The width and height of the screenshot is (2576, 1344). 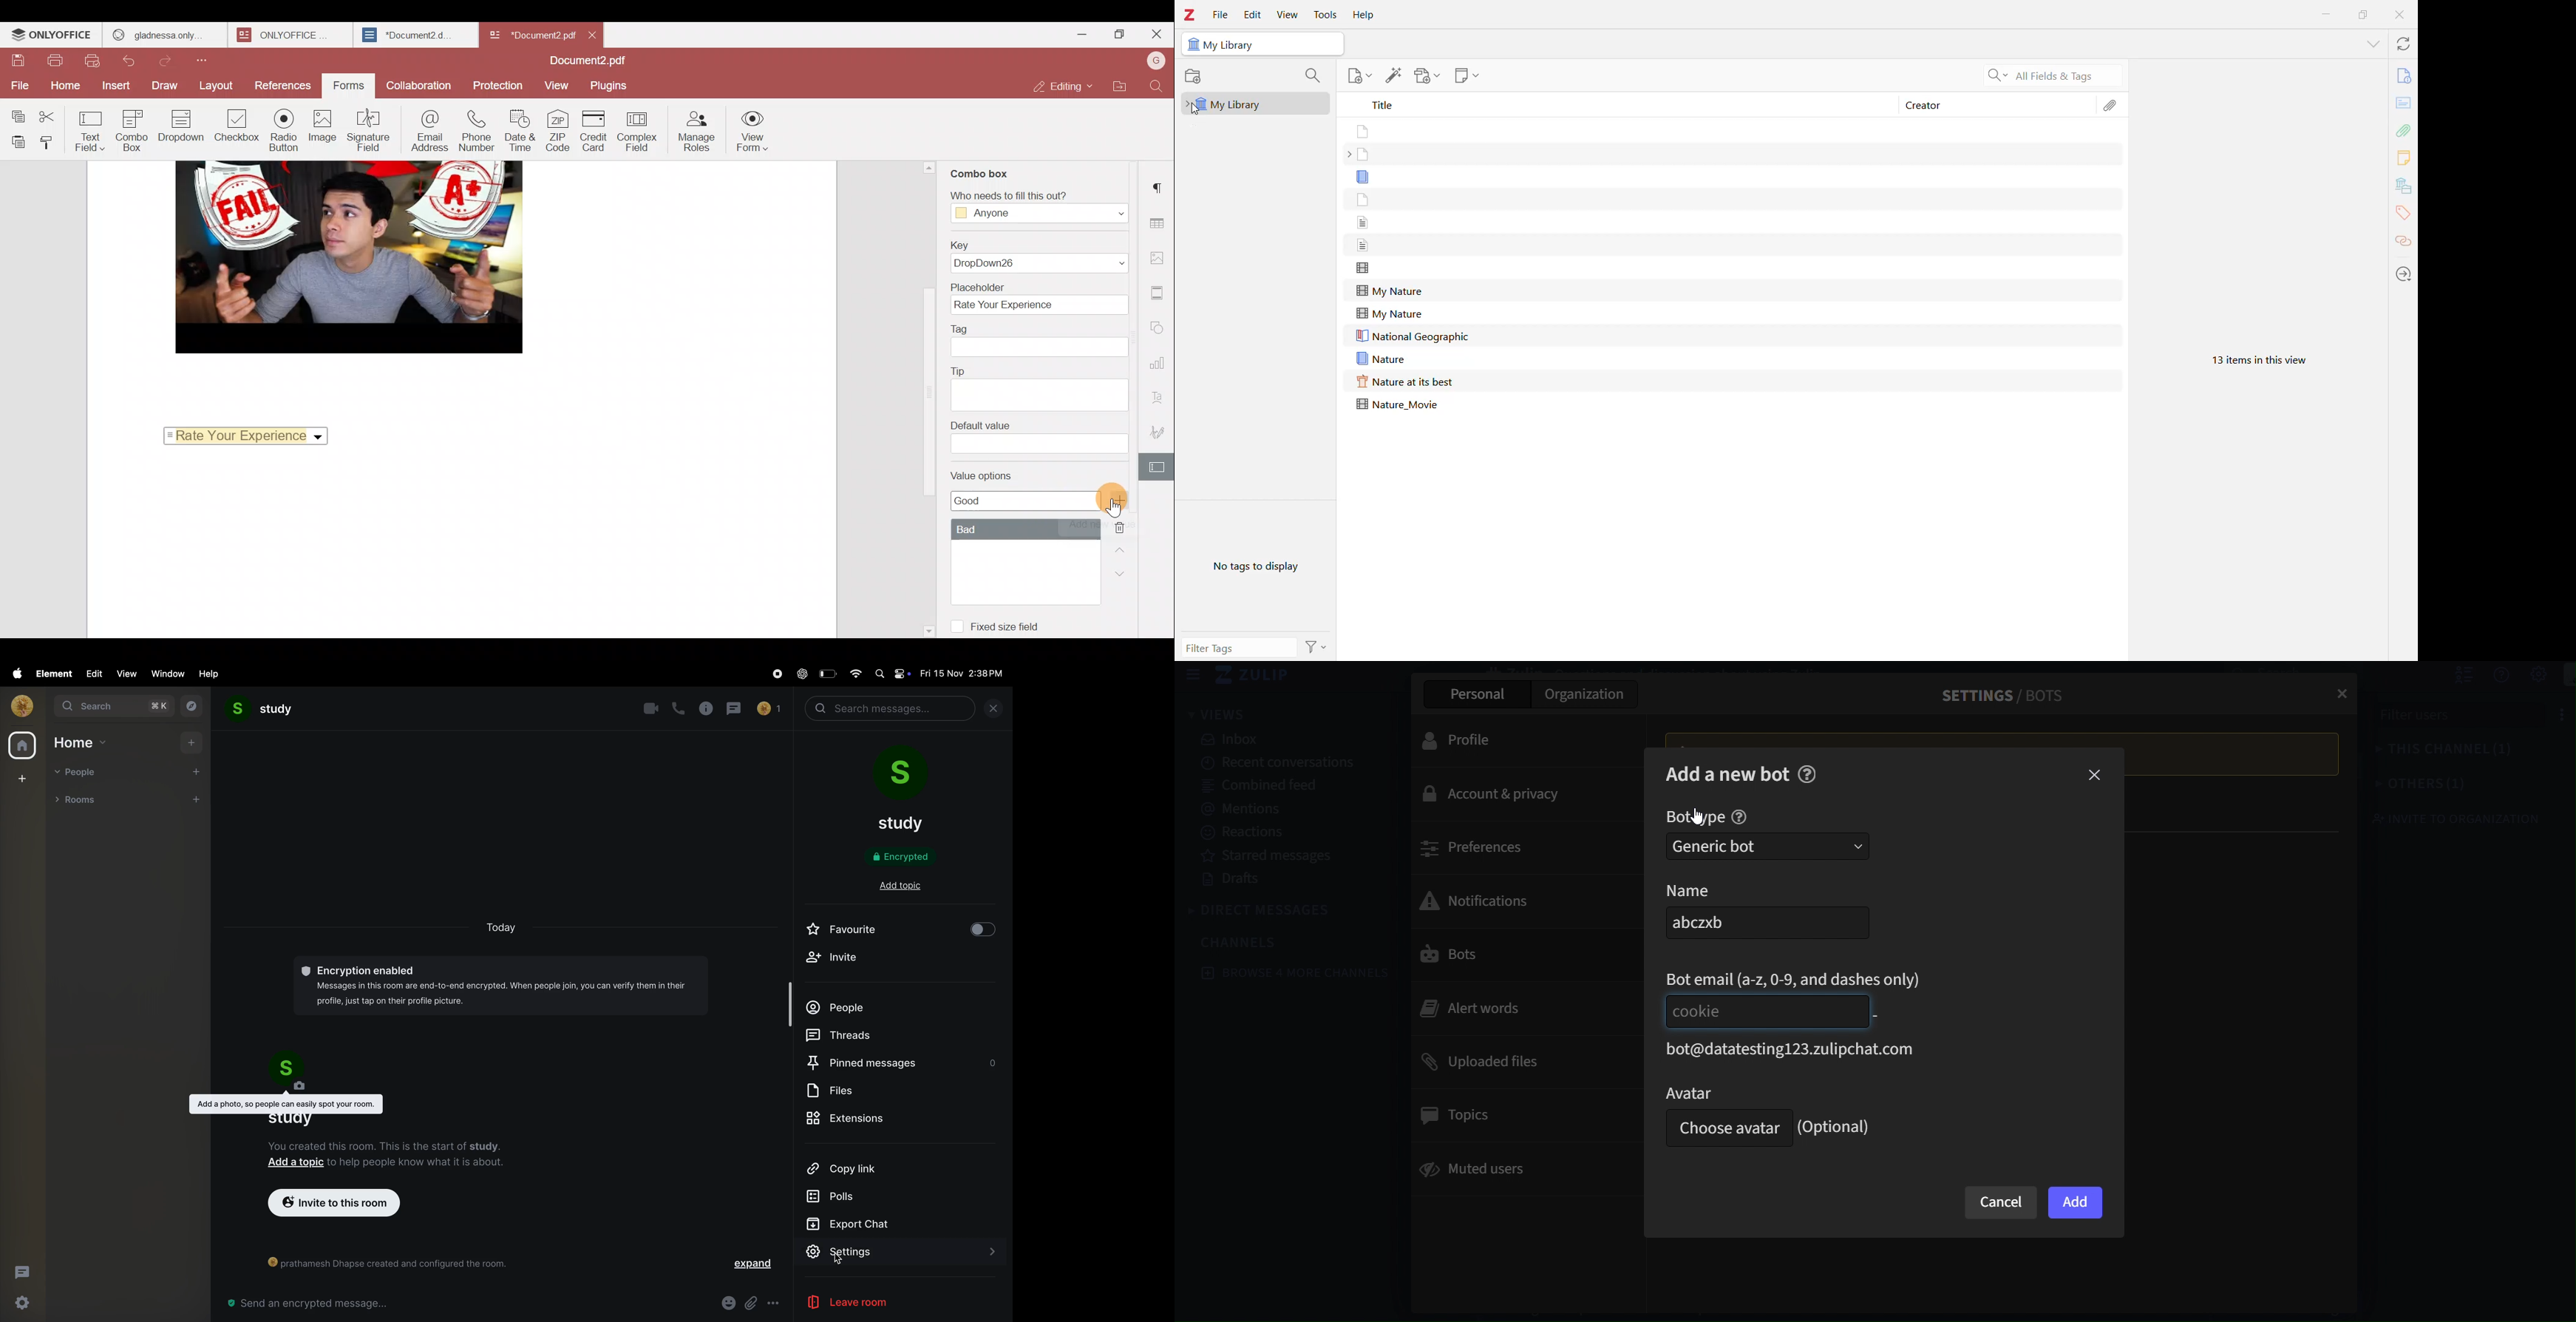 I want to click on Tag, so click(x=1041, y=341).